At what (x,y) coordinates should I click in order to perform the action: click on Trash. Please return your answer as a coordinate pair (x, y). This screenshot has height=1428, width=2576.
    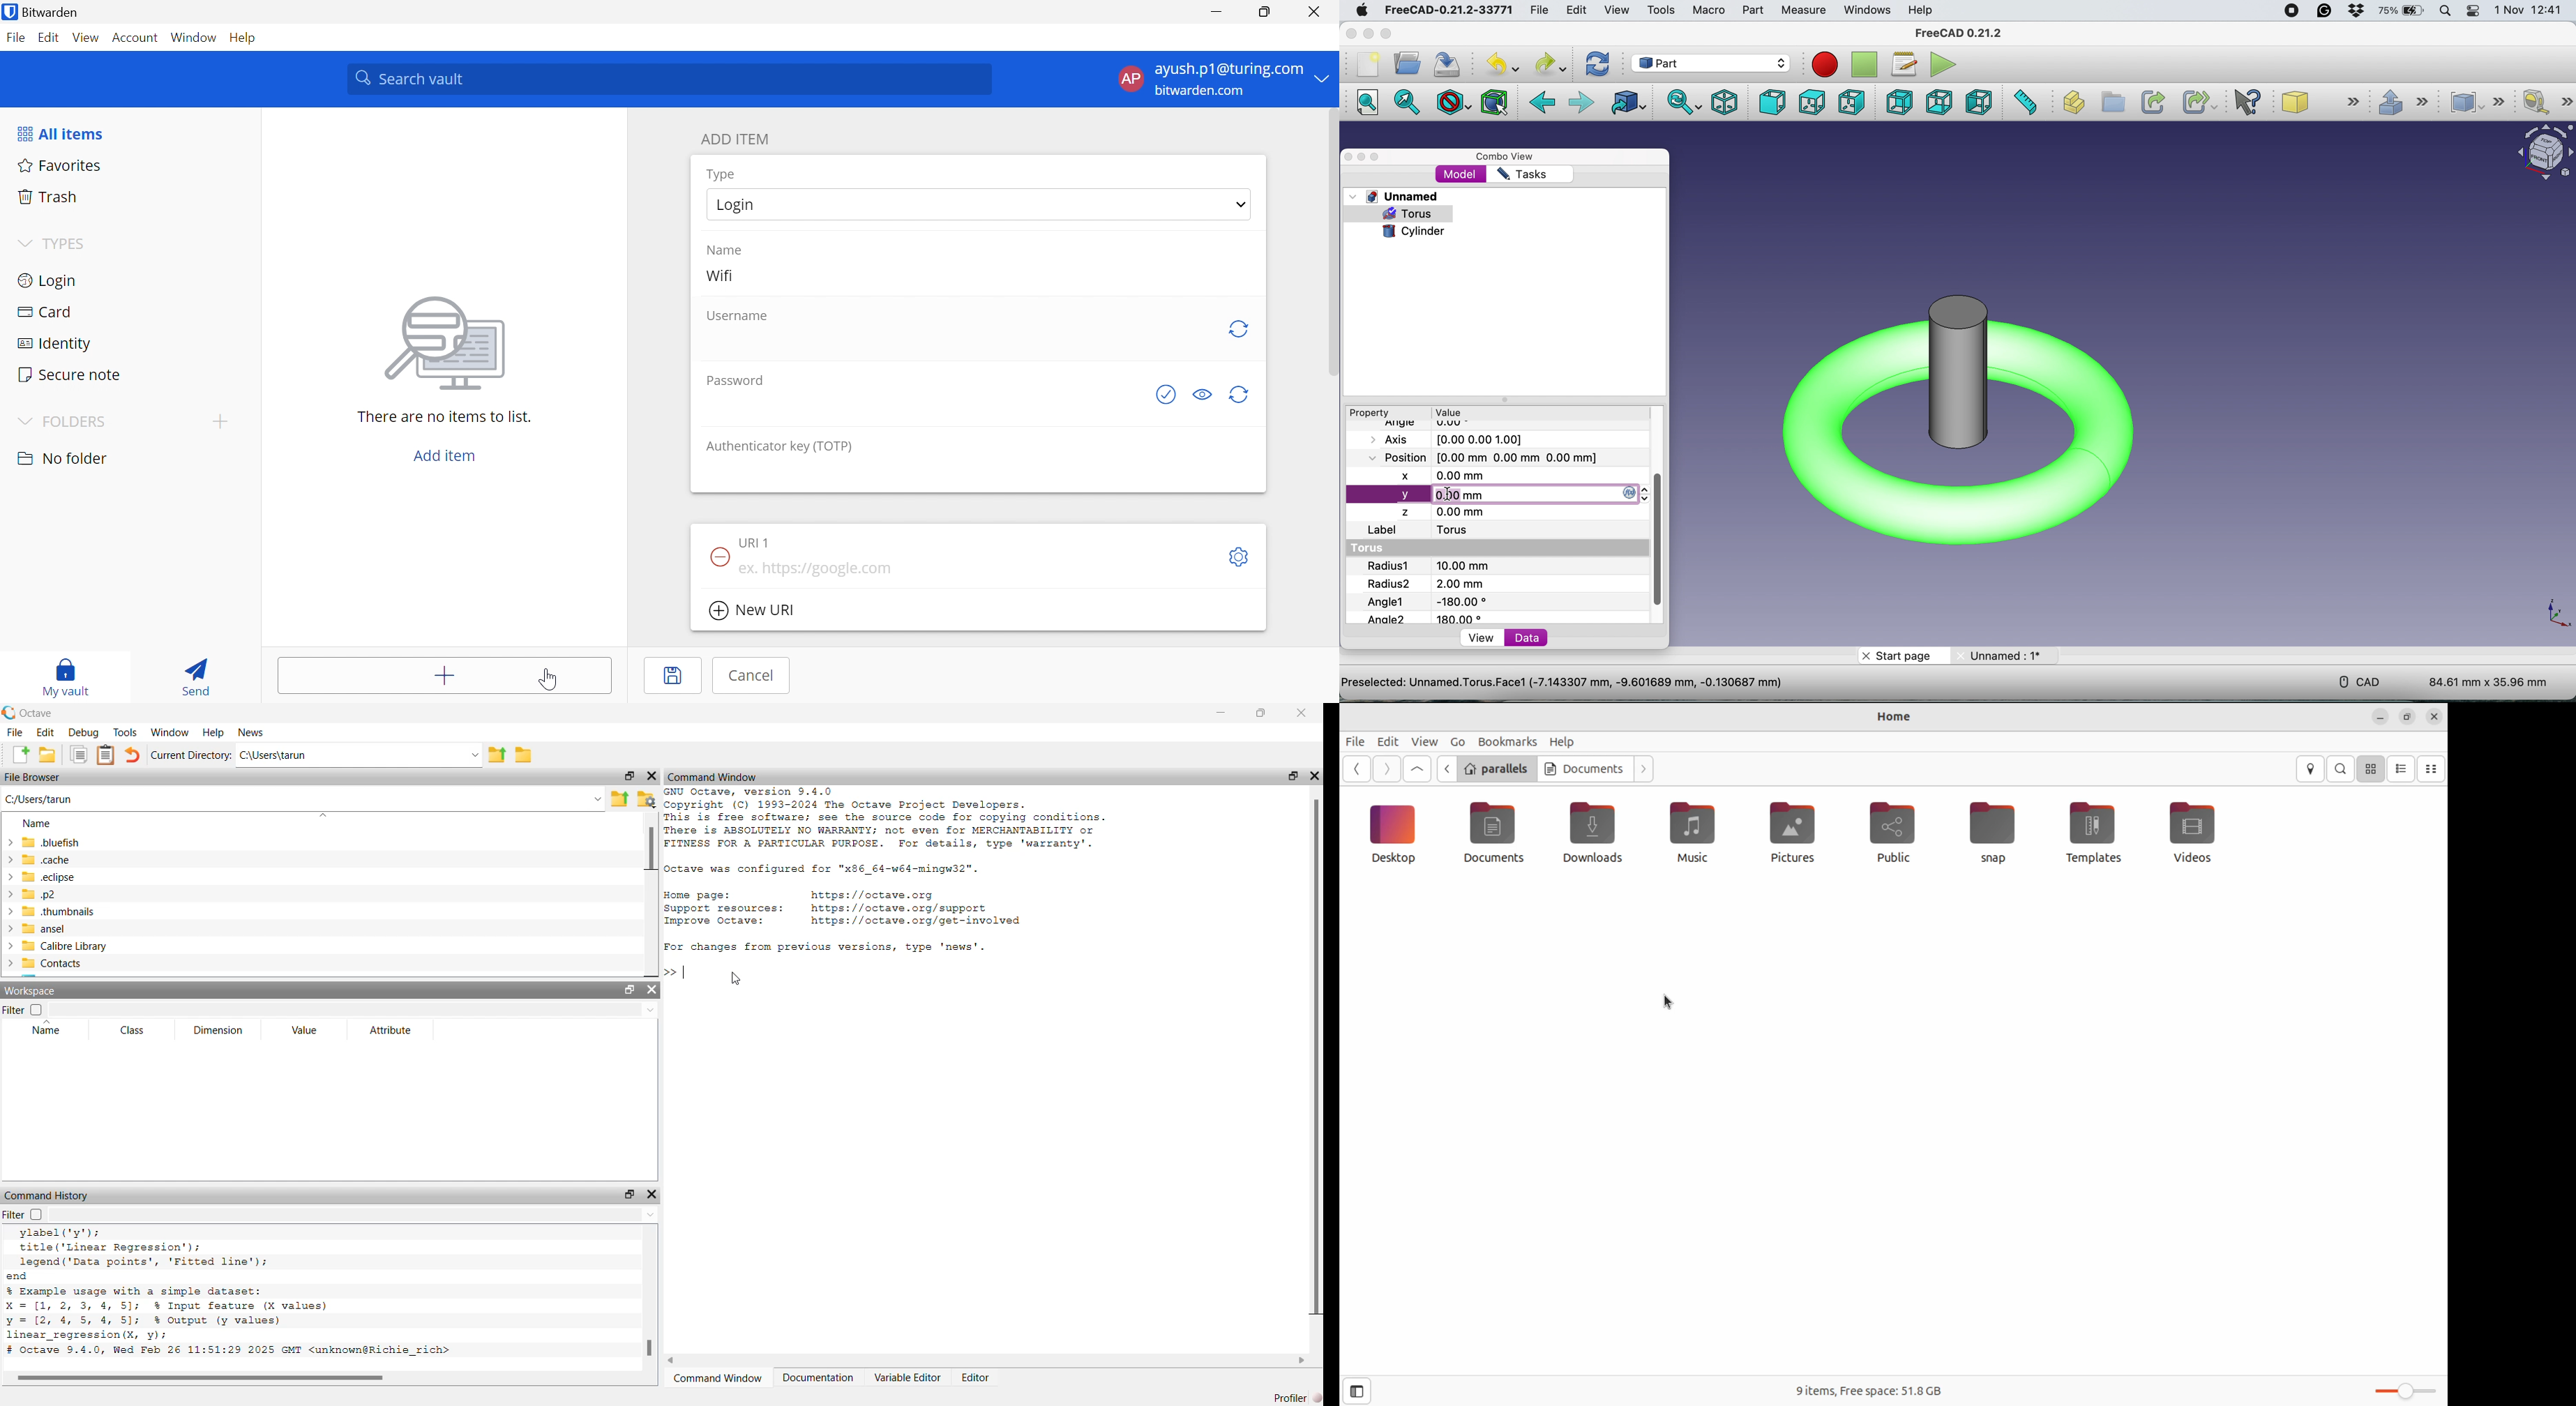
    Looking at the image, I should click on (48, 195).